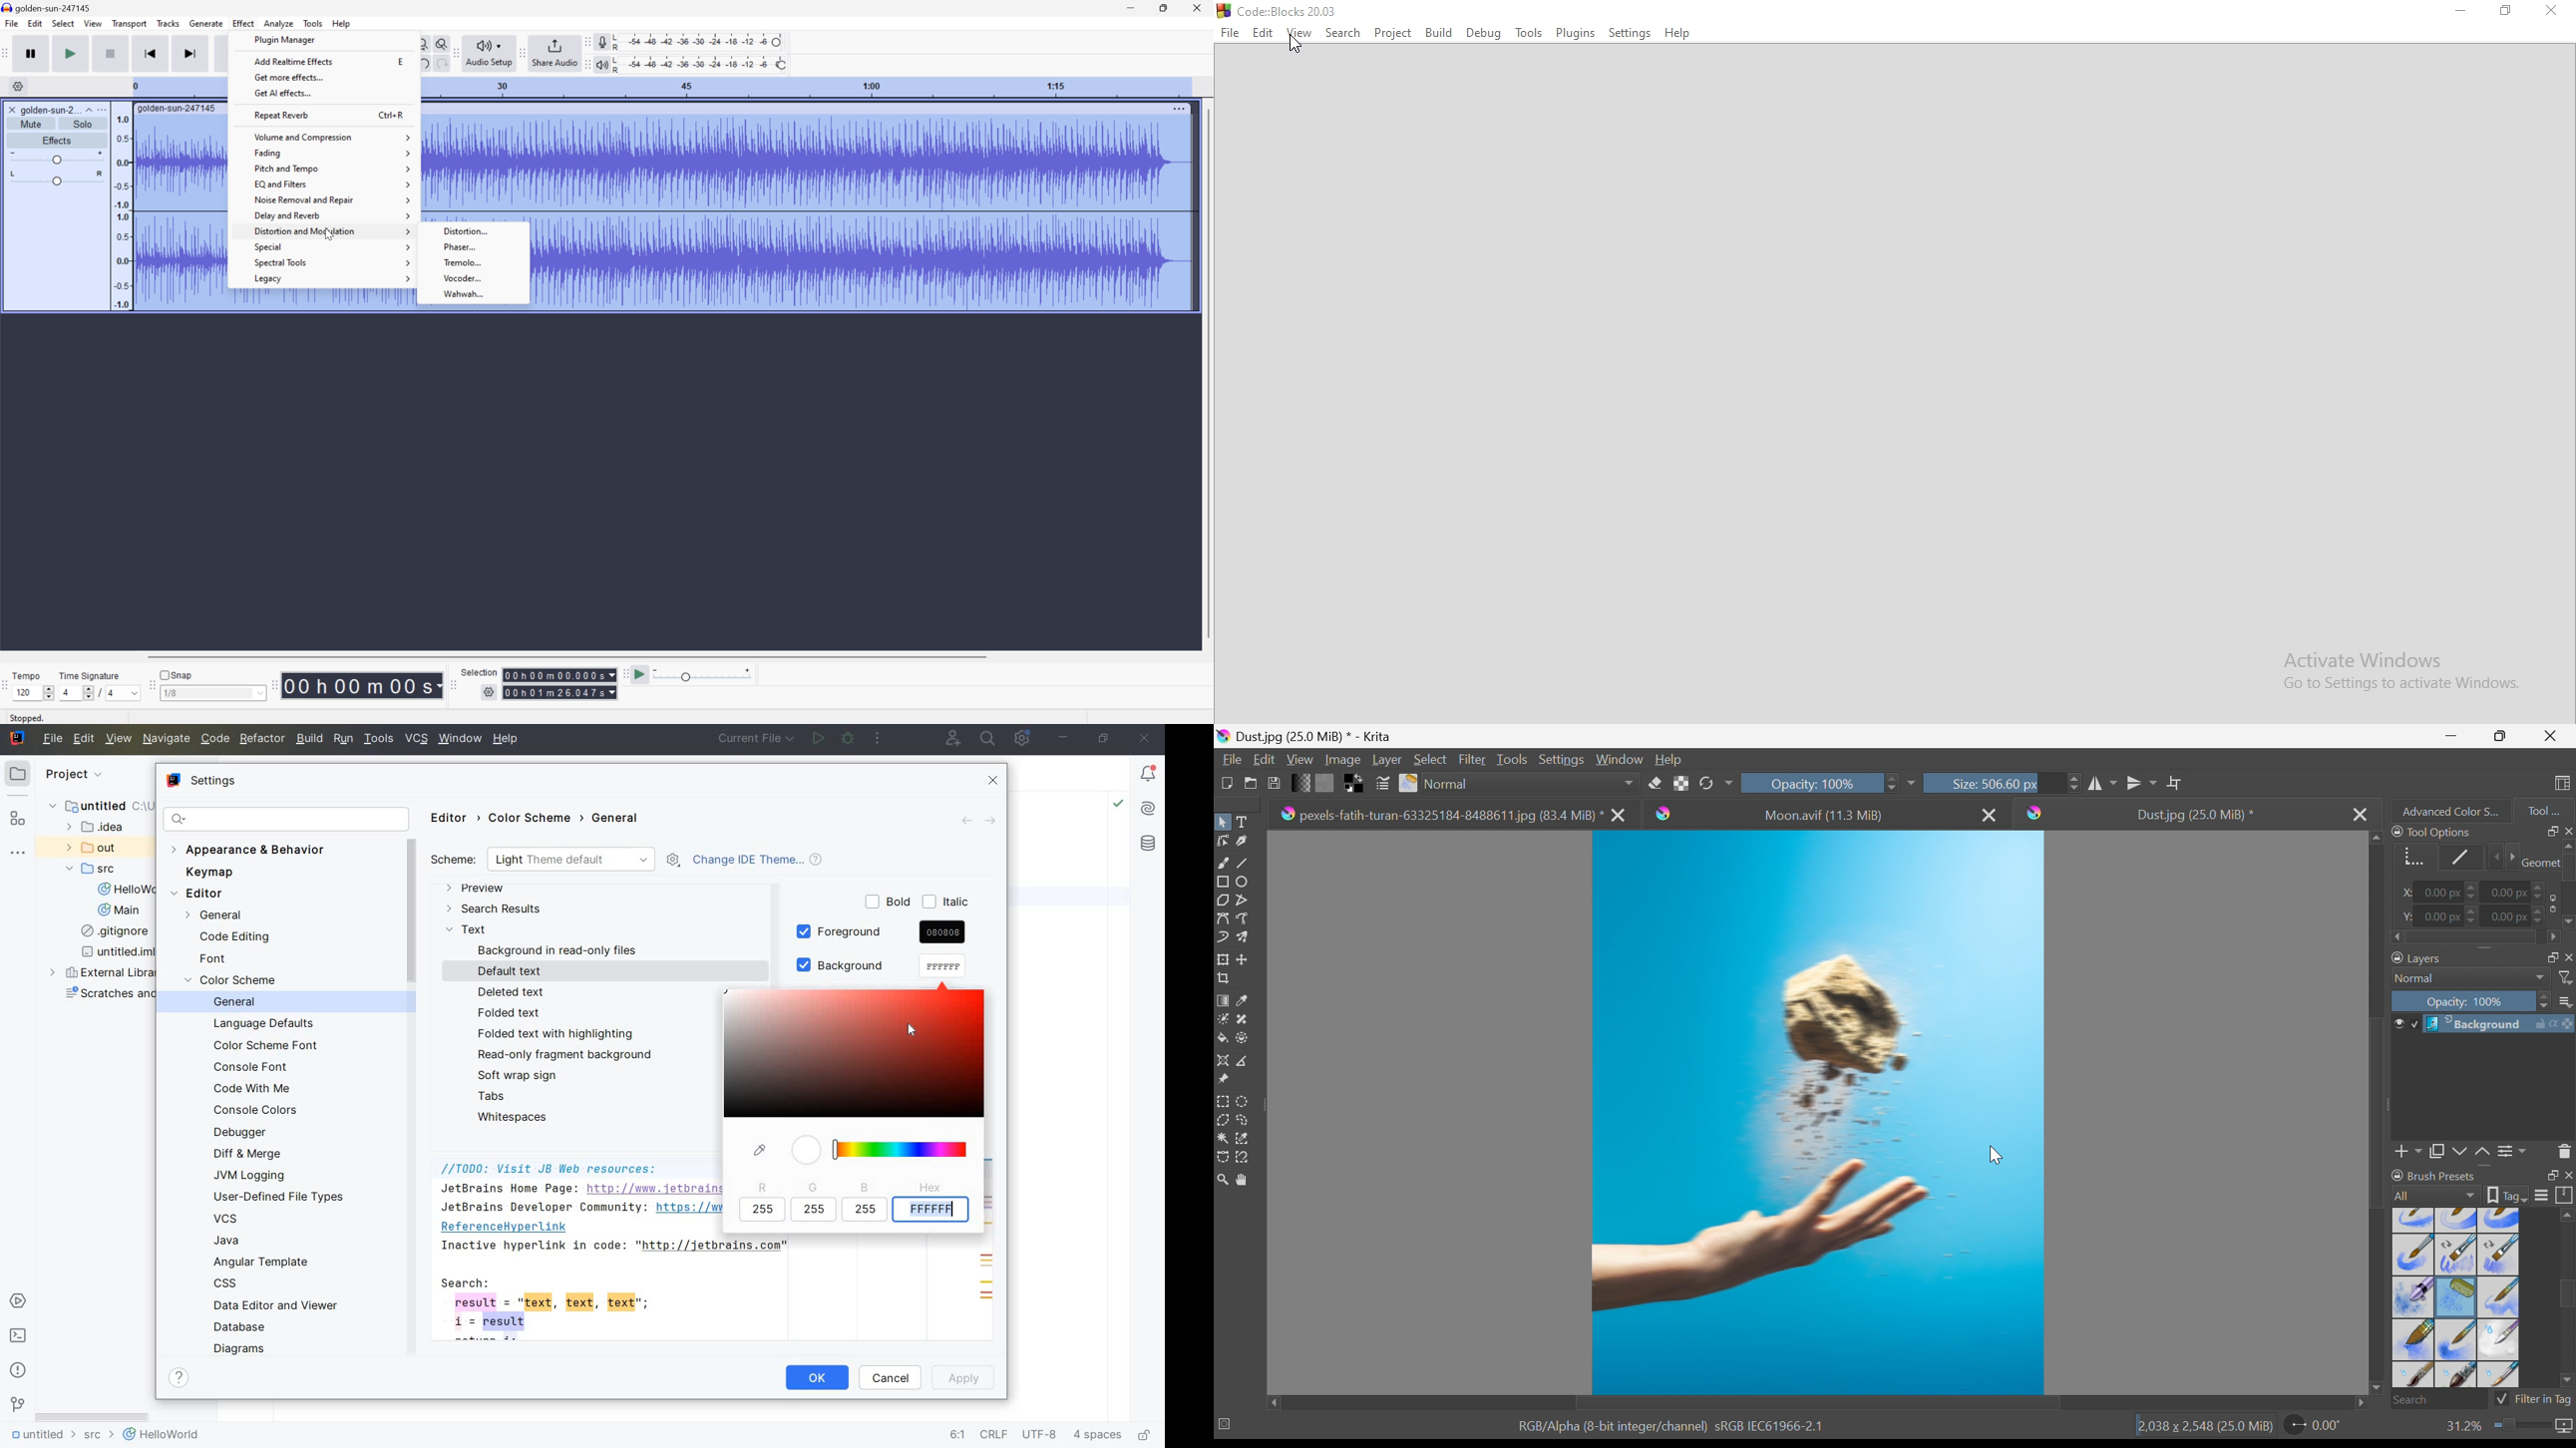 The height and width of the screenshot is (1456, 2576). What do you see at coordinates (2540, 918) in the screenshot?
I see `Slider` at bounding box center [2540, 918].